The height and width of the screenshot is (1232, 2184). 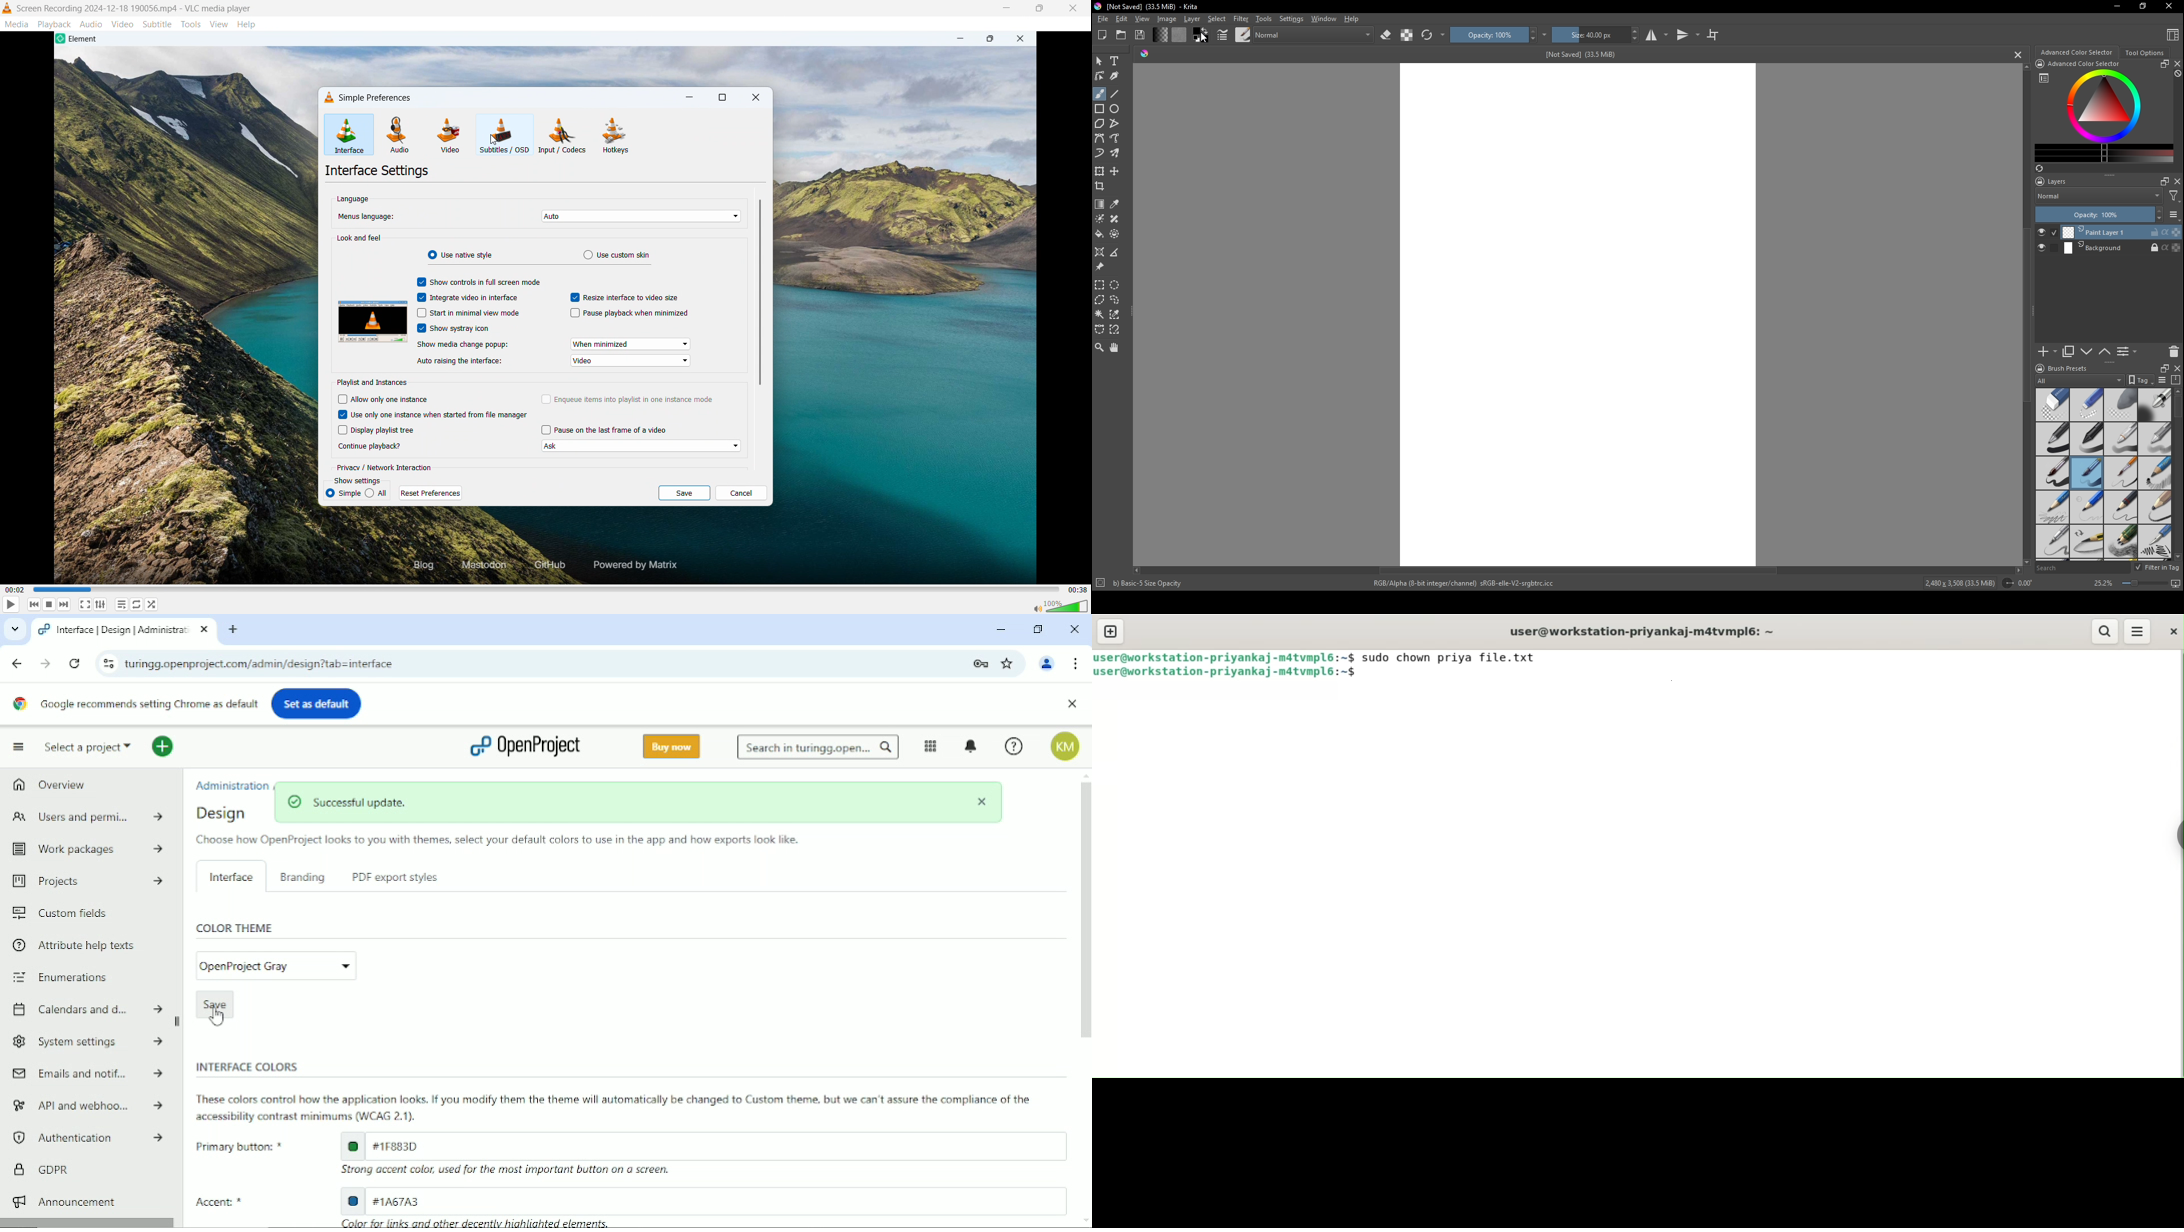 What do you see at coordinates (317, 702) in the screenshot?
I see `Set as default ` at bounding box center [317, 702].